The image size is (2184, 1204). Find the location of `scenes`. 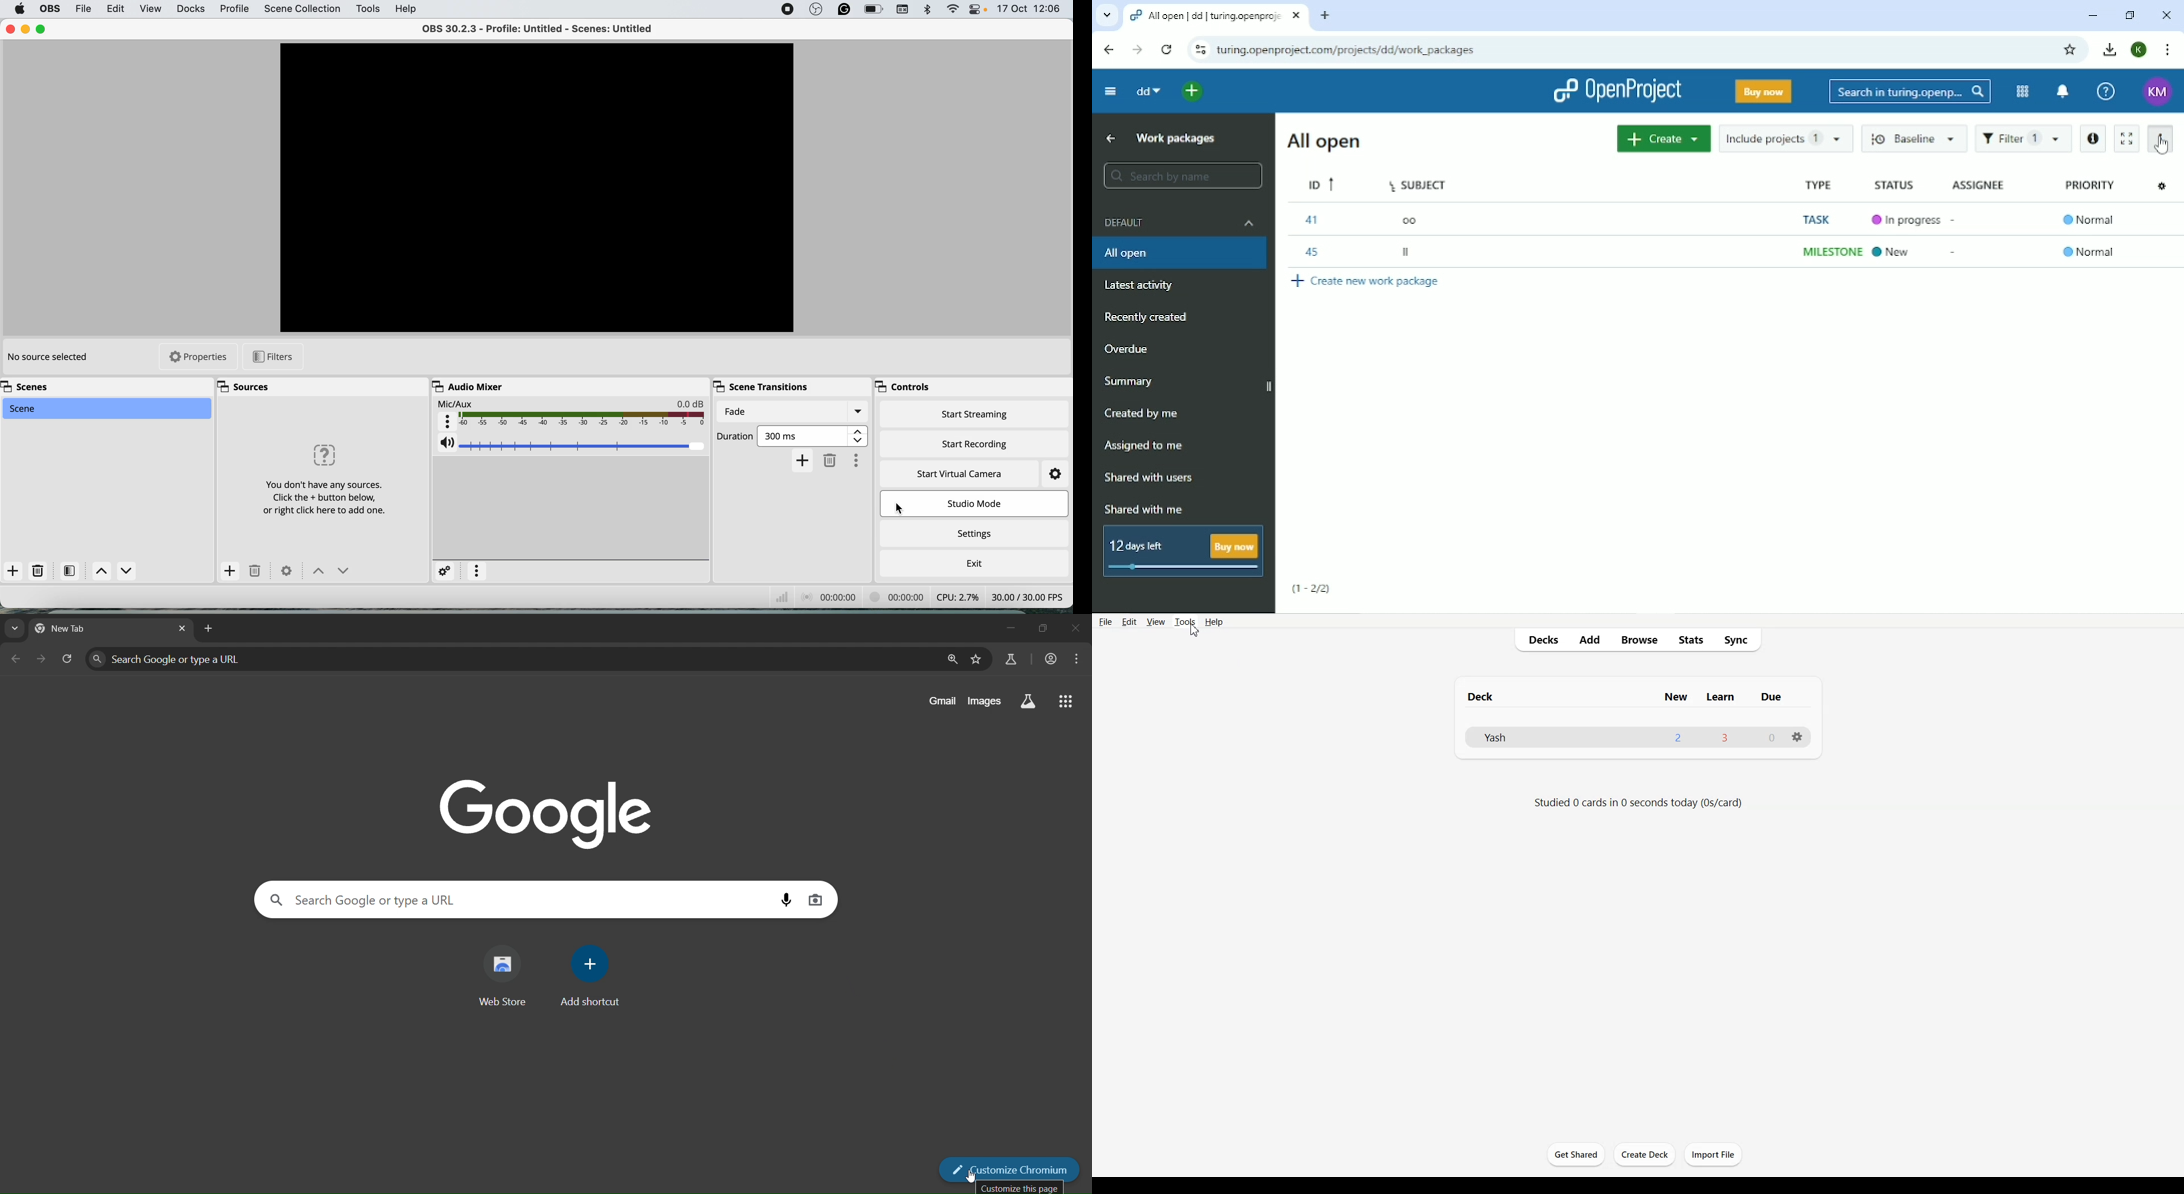

scenes is located at coordinates (42, 387).